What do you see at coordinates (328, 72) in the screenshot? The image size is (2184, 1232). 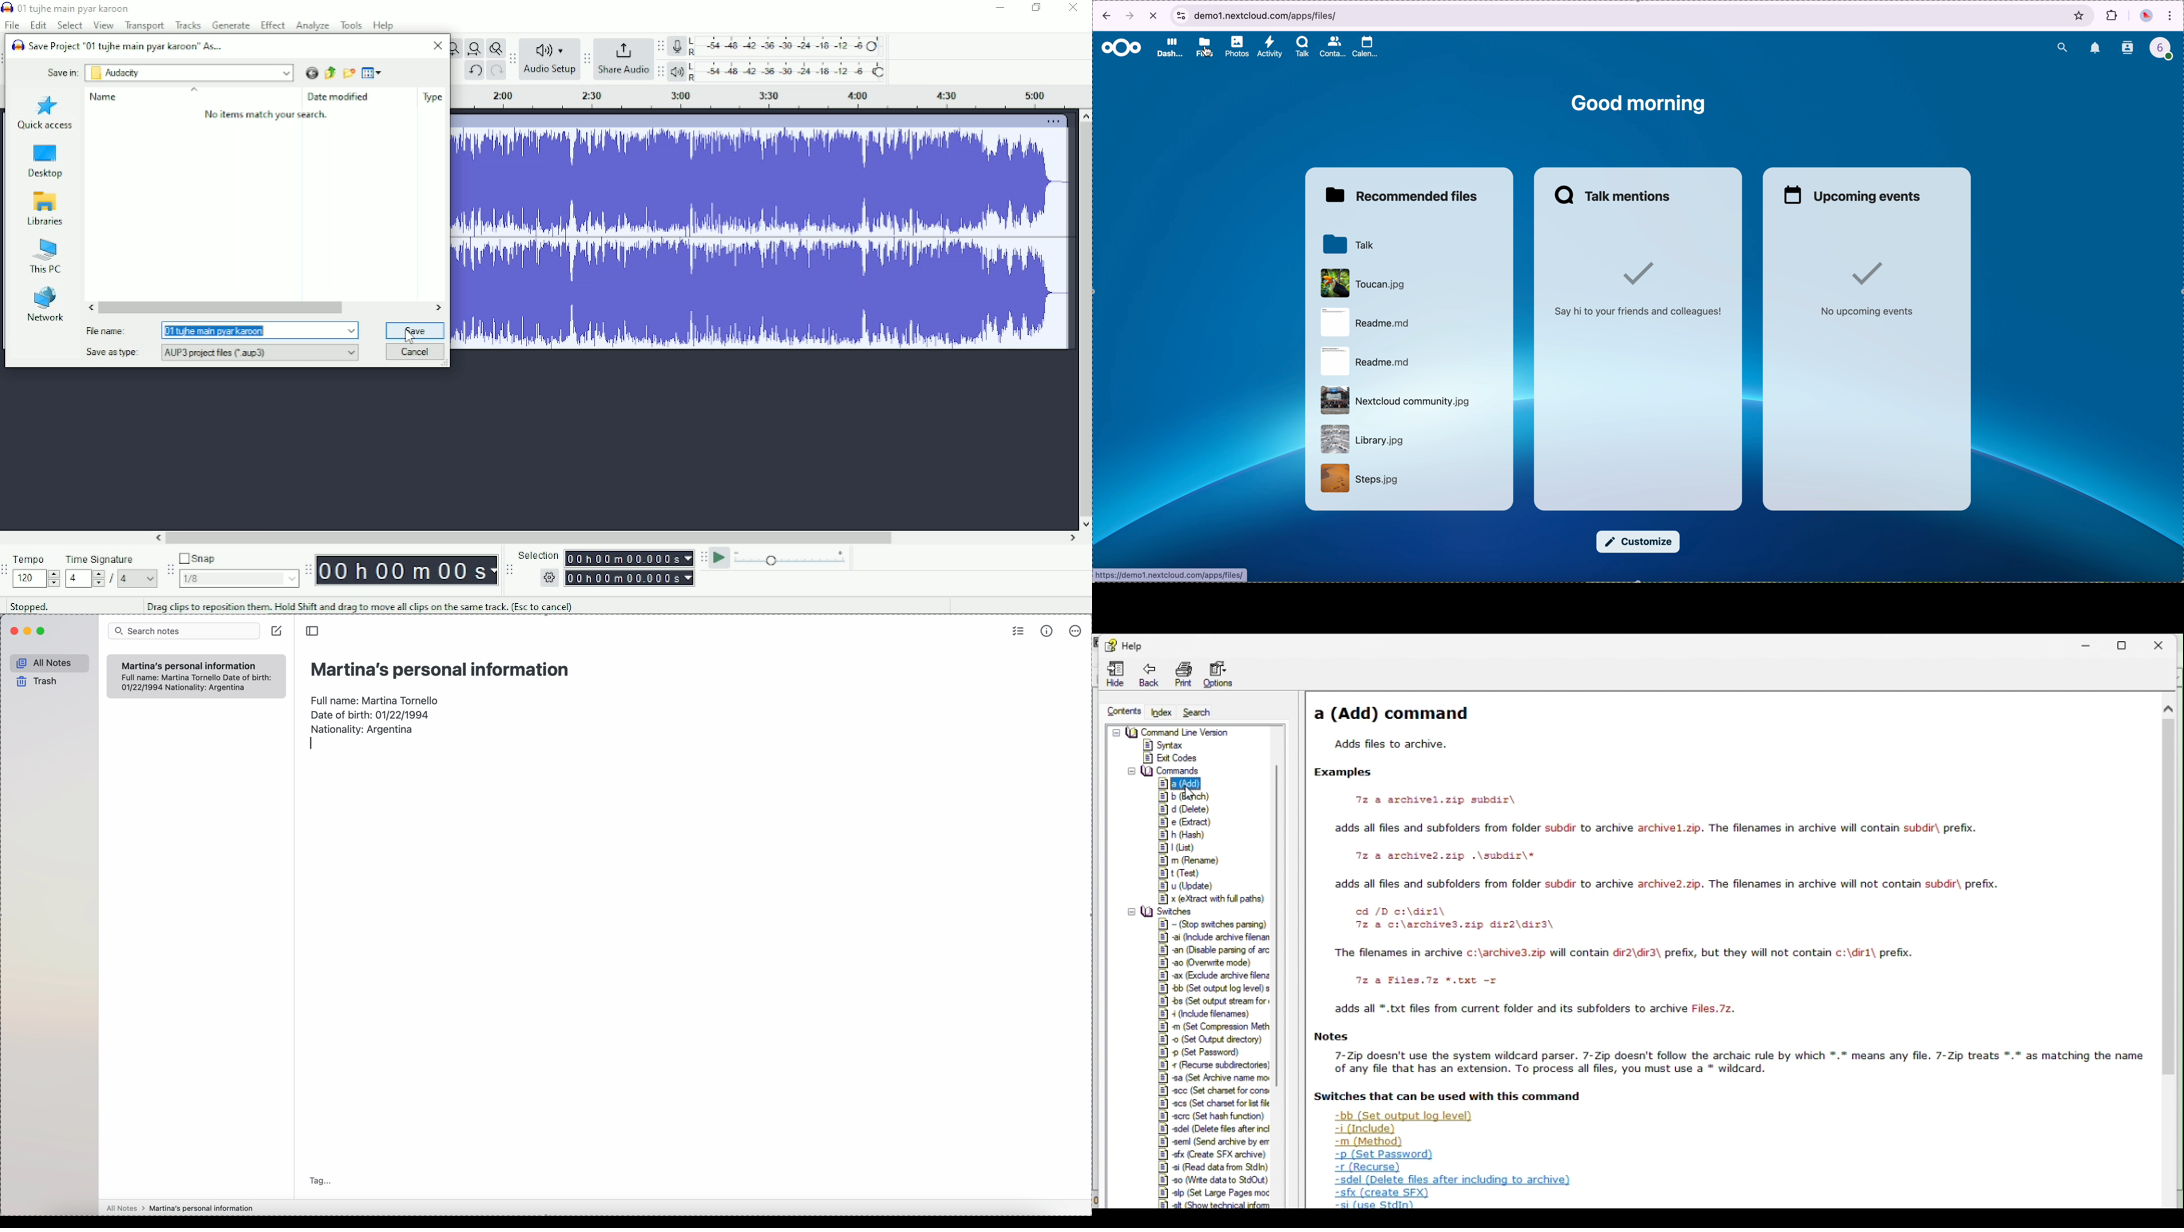 I see `Up one level` at bounding box center [328, 72].